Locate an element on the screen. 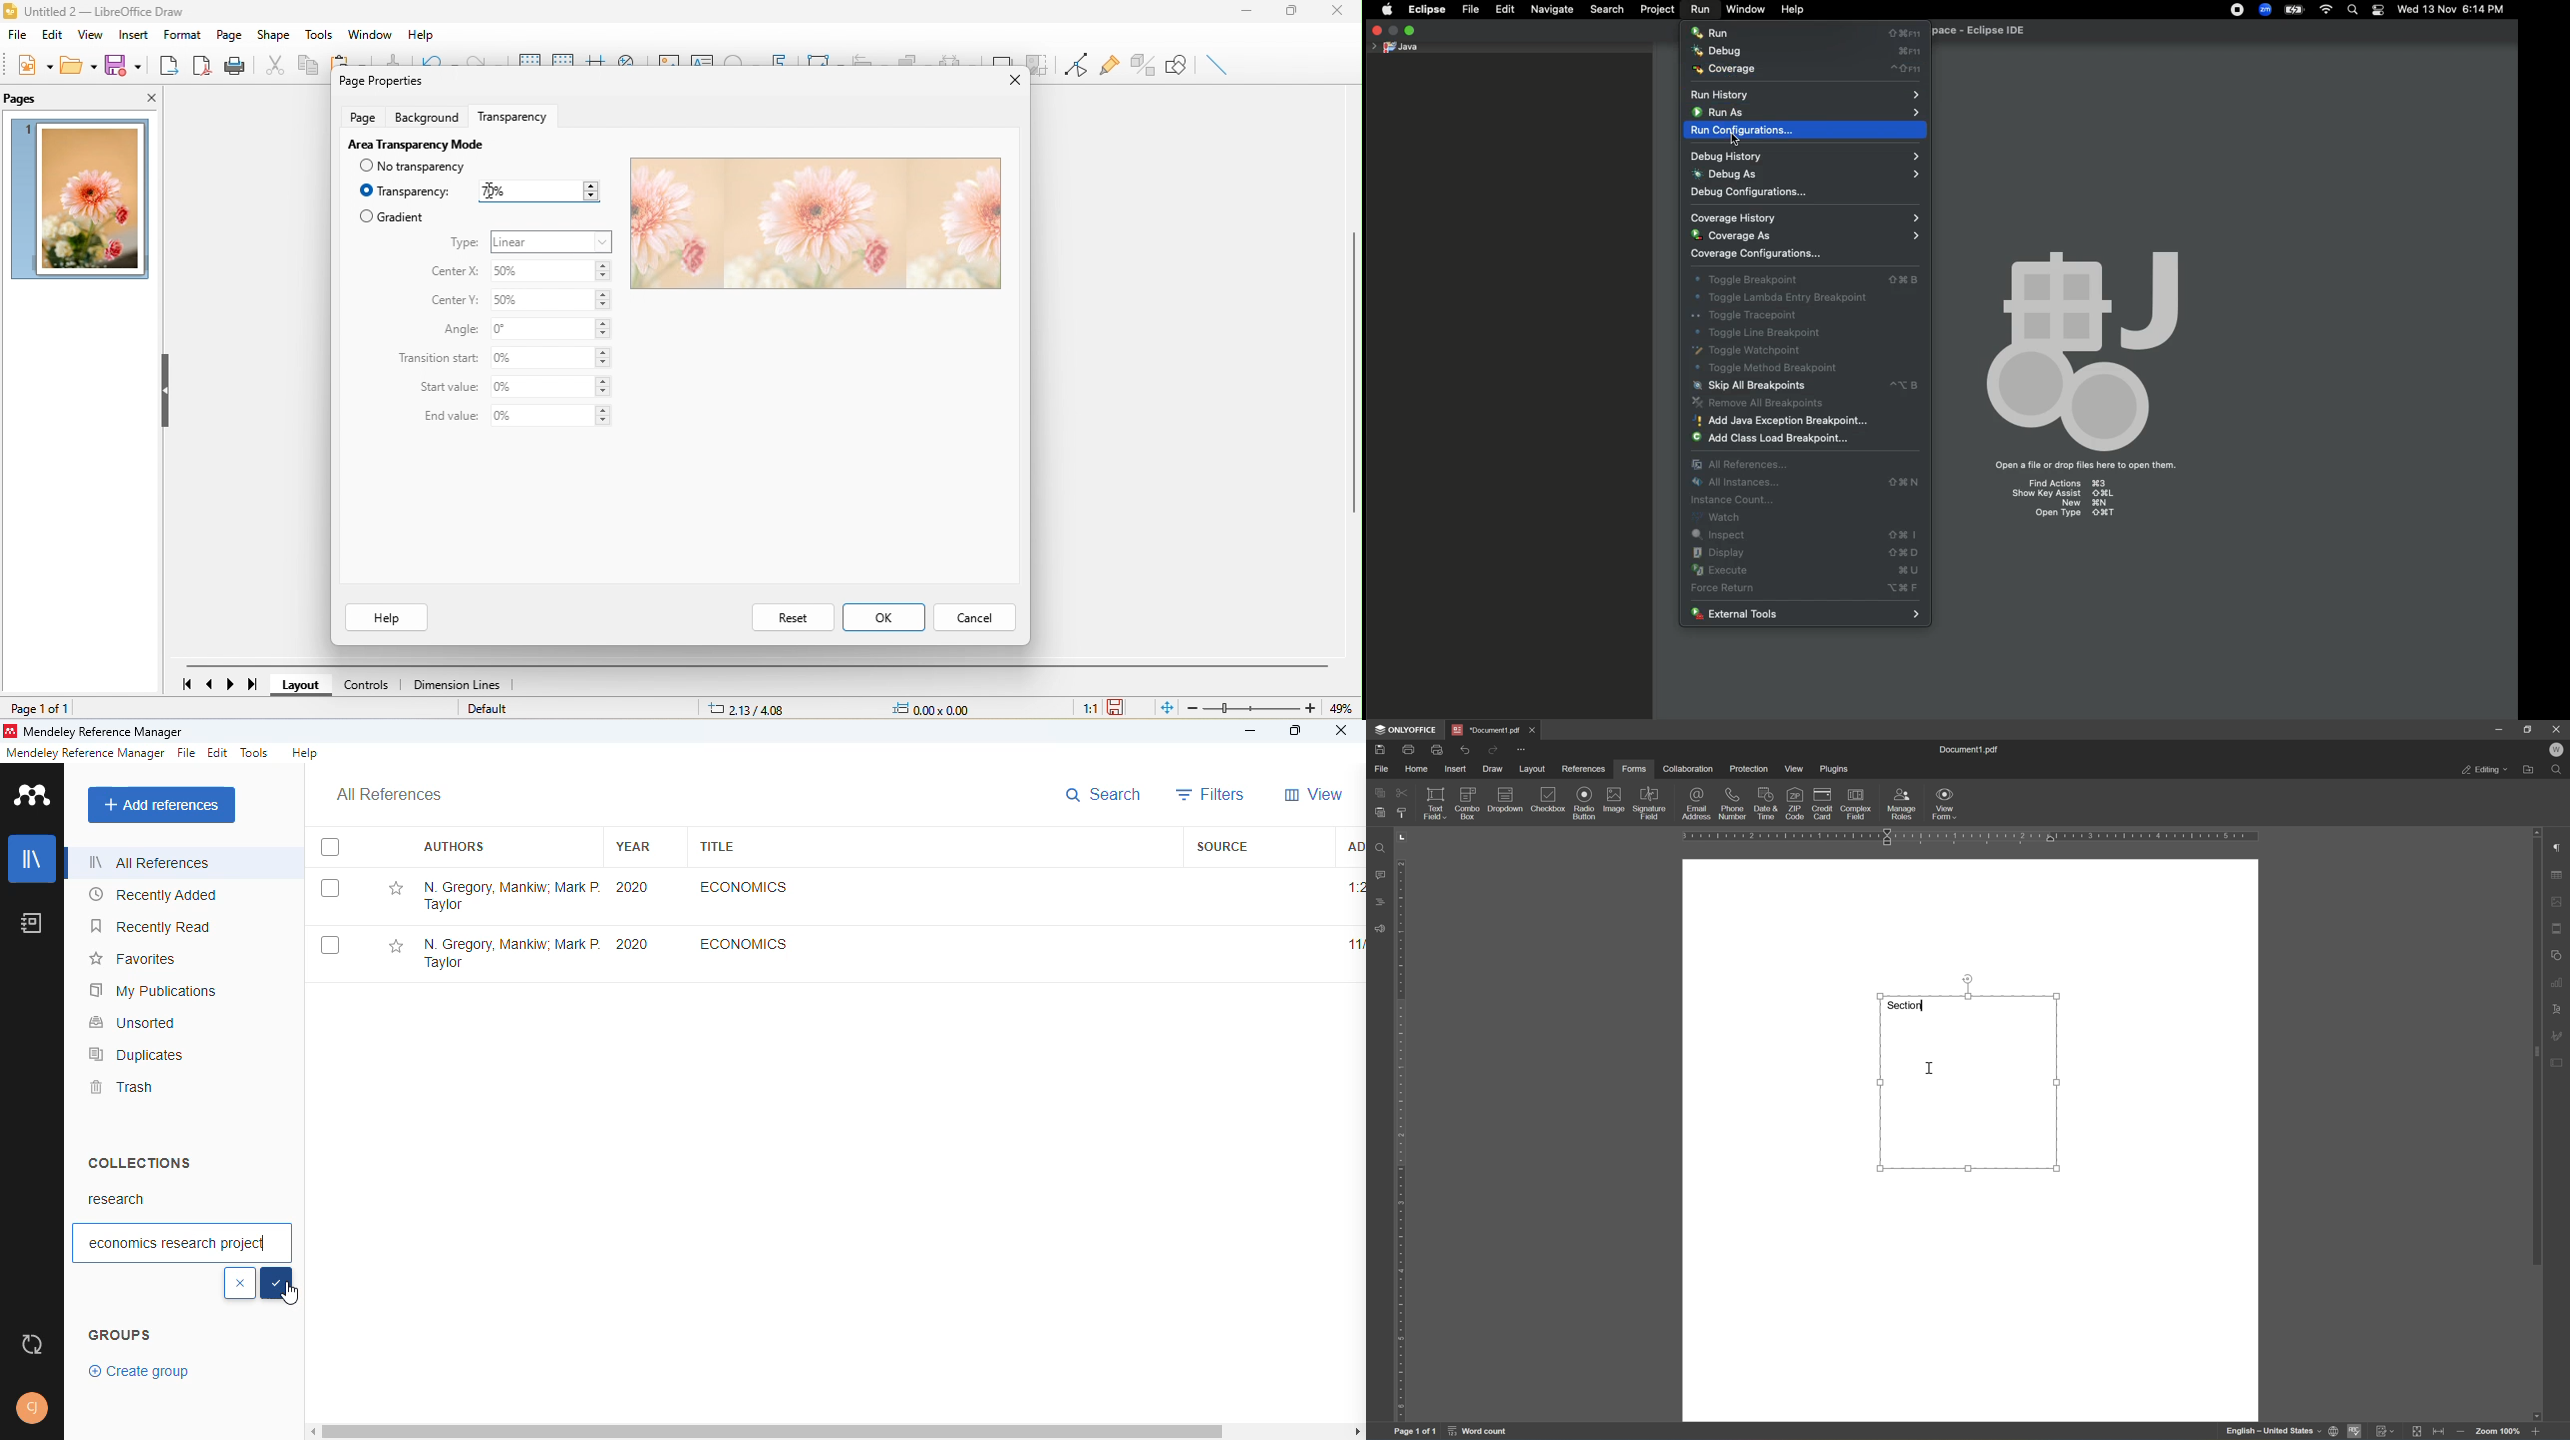 Image resolution: width=2576 pixels, height=1456 pixels. view is located at coordinates (94, 34).